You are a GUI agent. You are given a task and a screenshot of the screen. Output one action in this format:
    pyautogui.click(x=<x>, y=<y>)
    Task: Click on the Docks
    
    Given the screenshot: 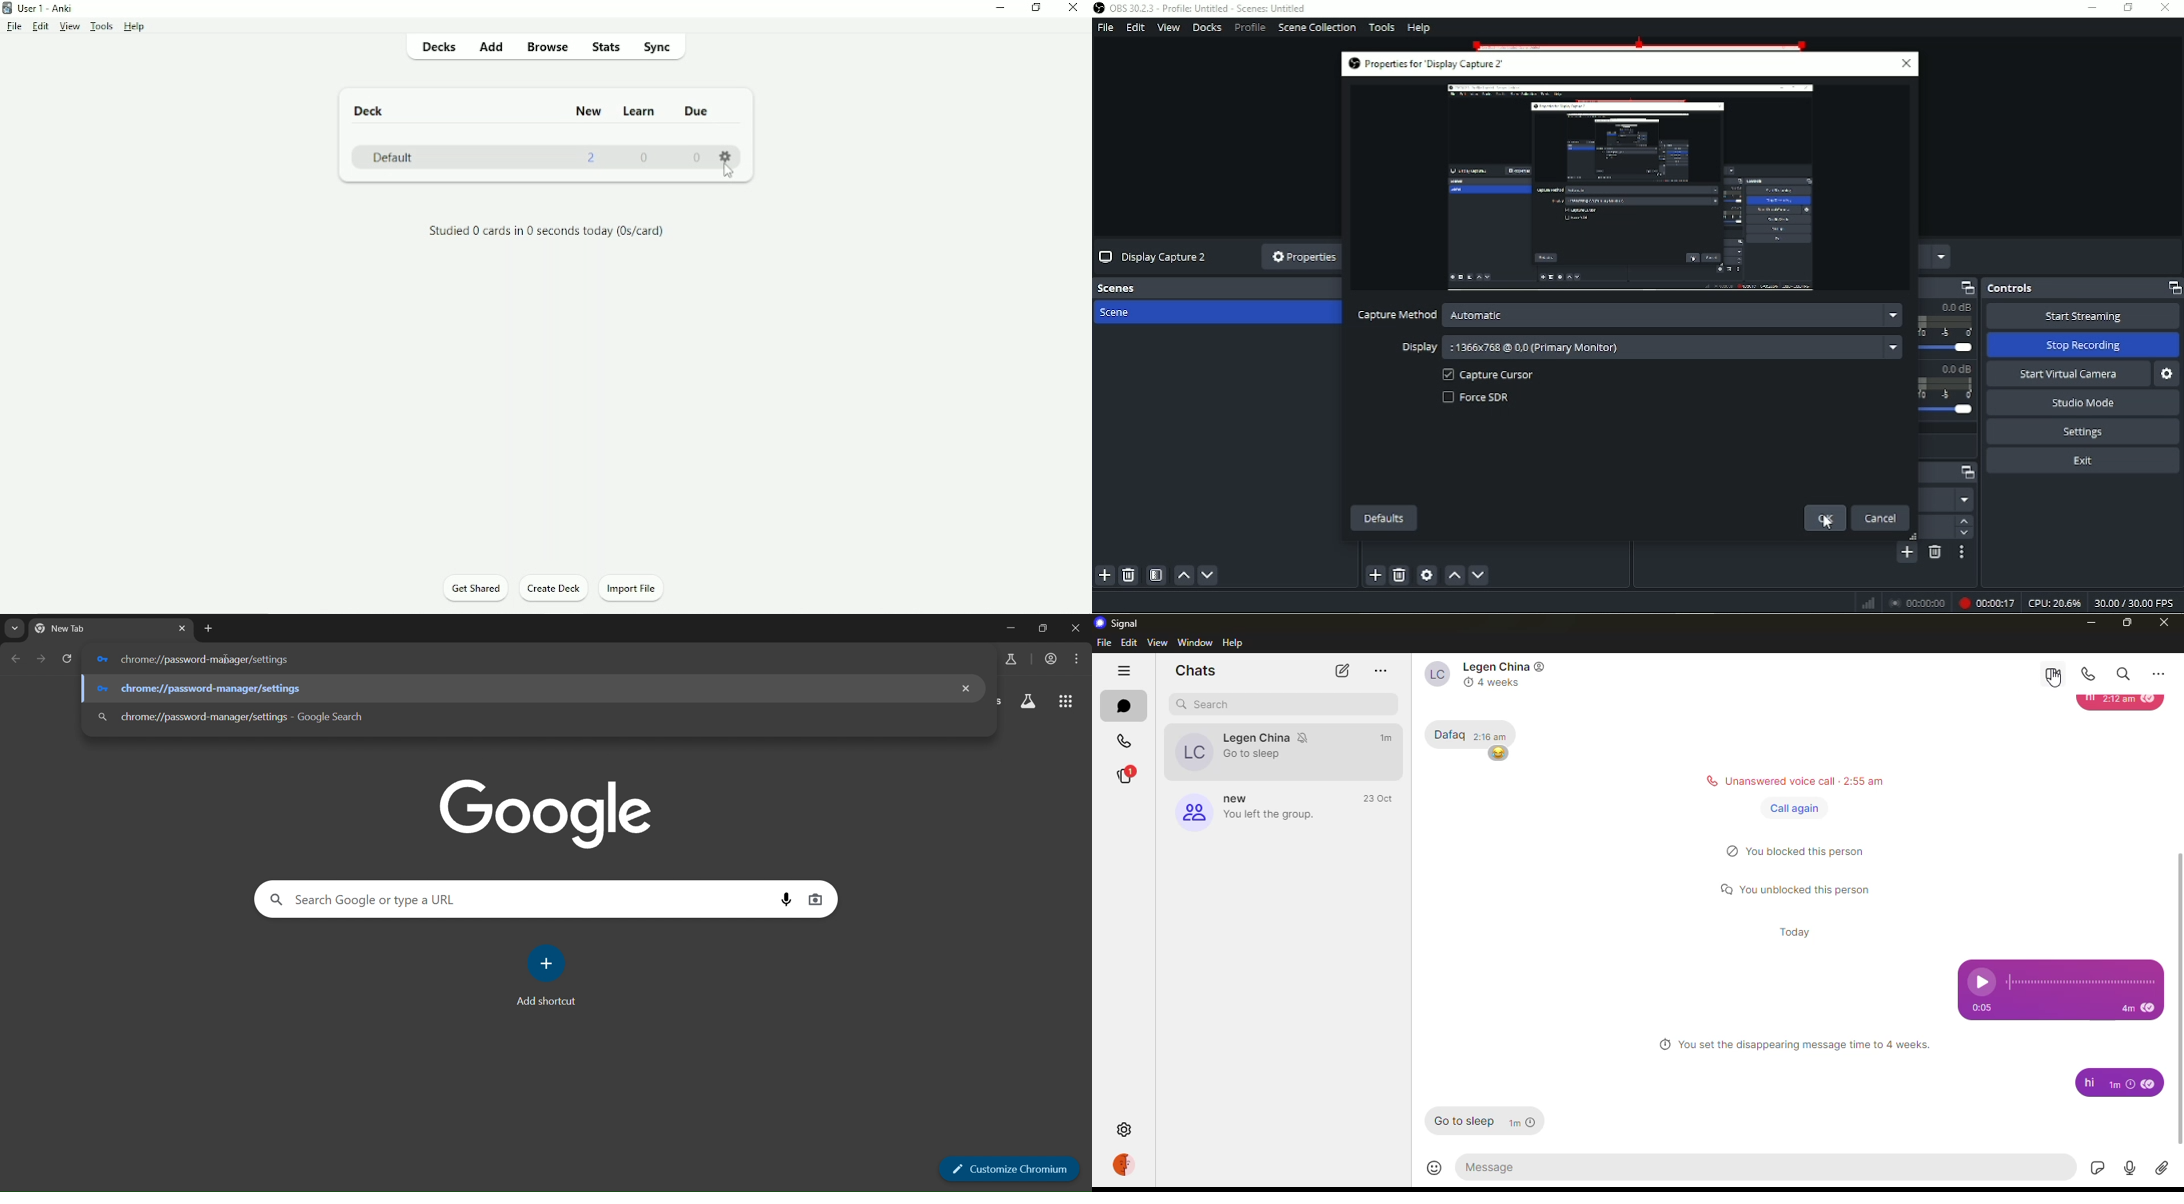 What is the action you would take?
    pyautogui.click(x=1206, y=28)
    